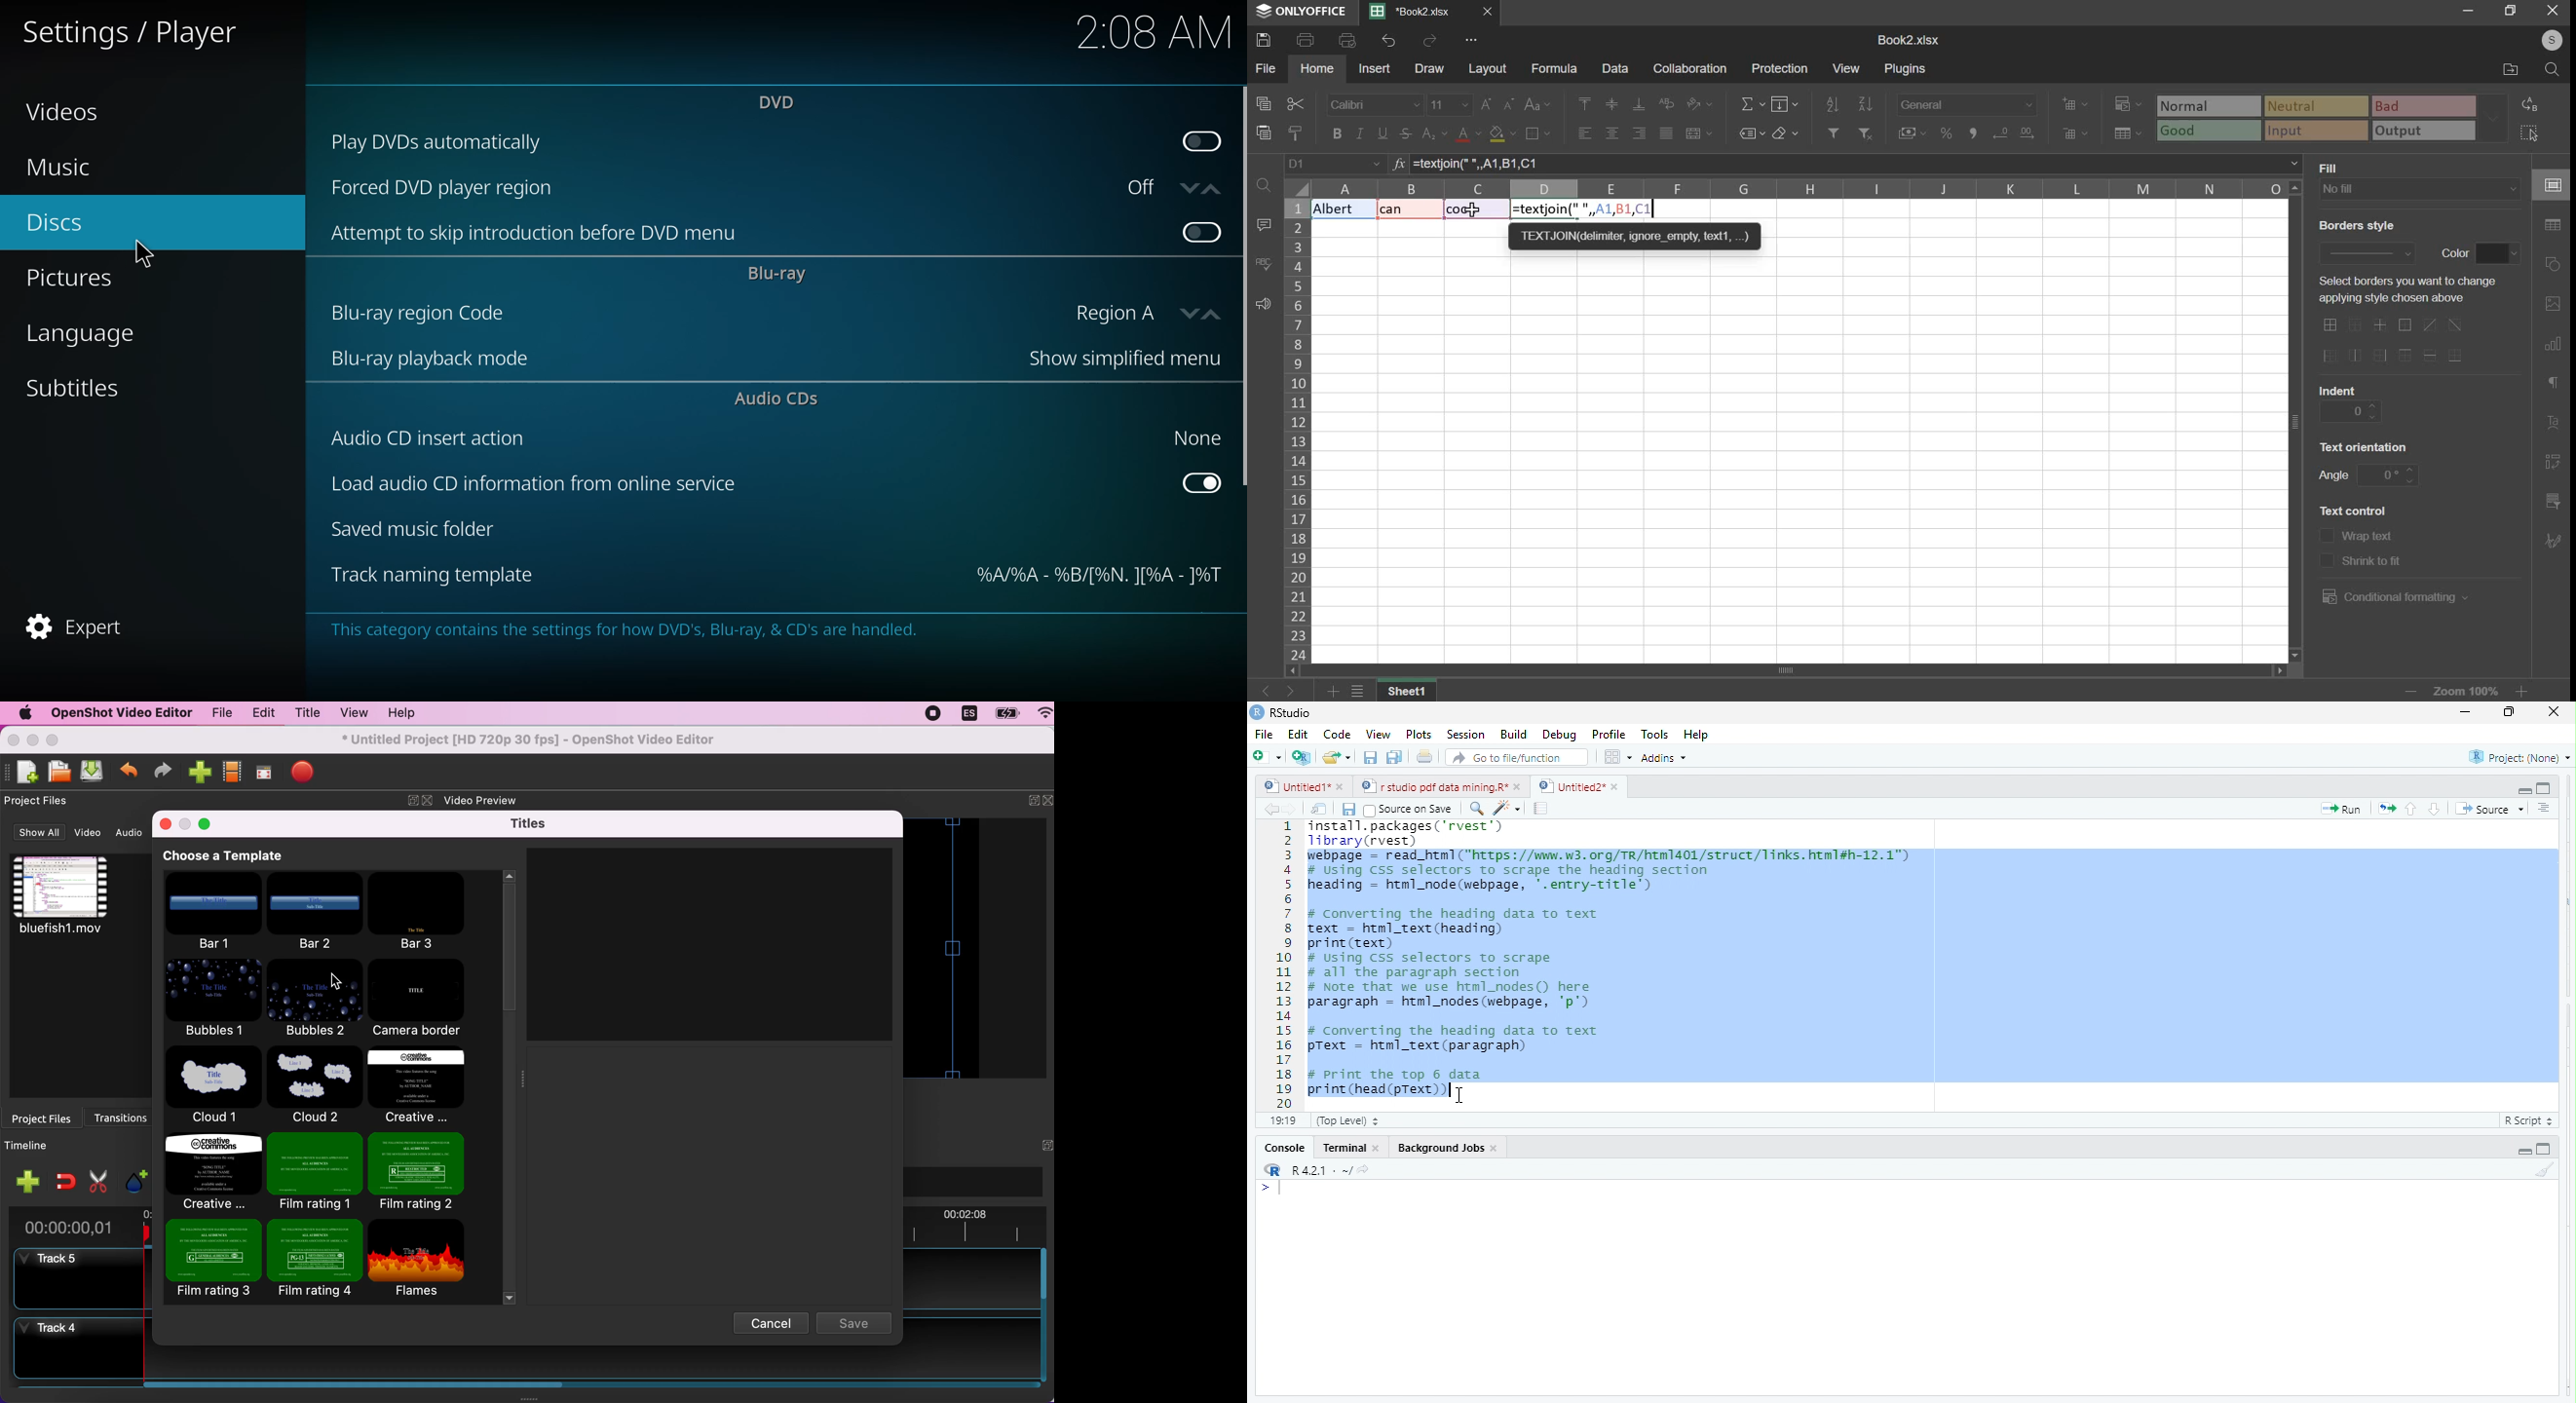 The image size is (2576, 1428). What do you see at coordinates (2506, 714) in the screenshot?
I see `minimize` at bounding box center [2506, 714].